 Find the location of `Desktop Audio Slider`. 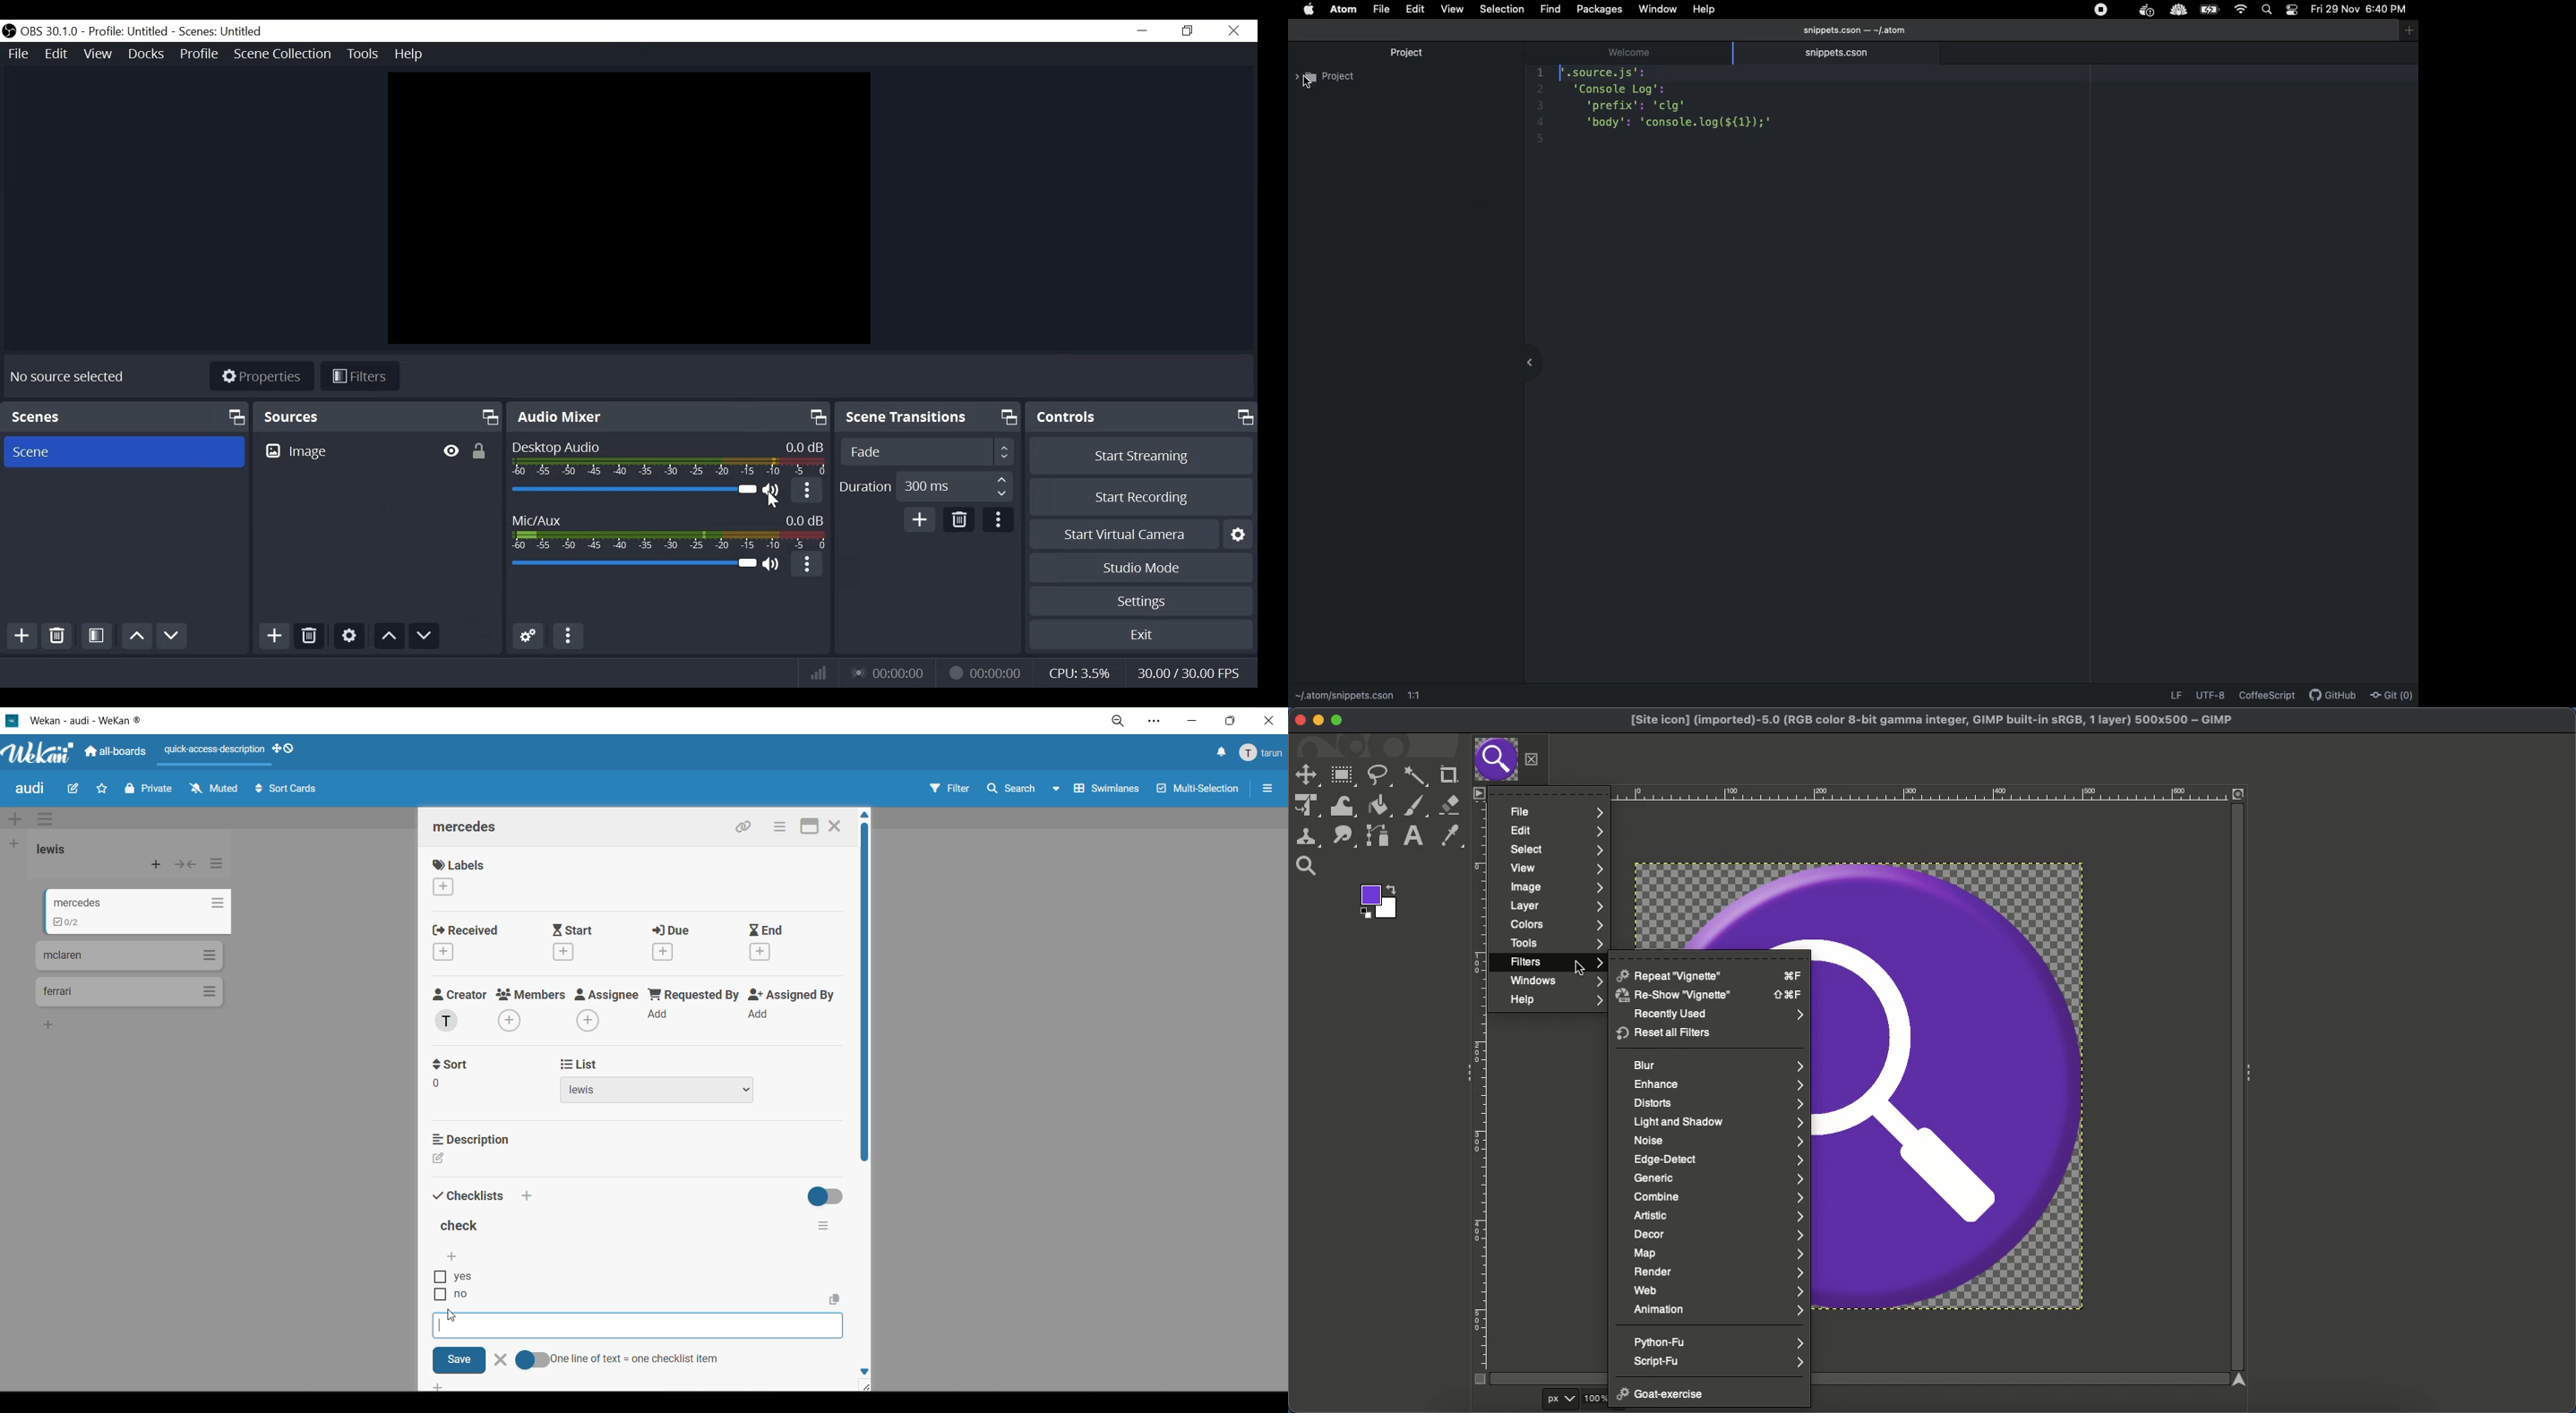

Desktop Audio Slider is located at coordinates (632, 489).